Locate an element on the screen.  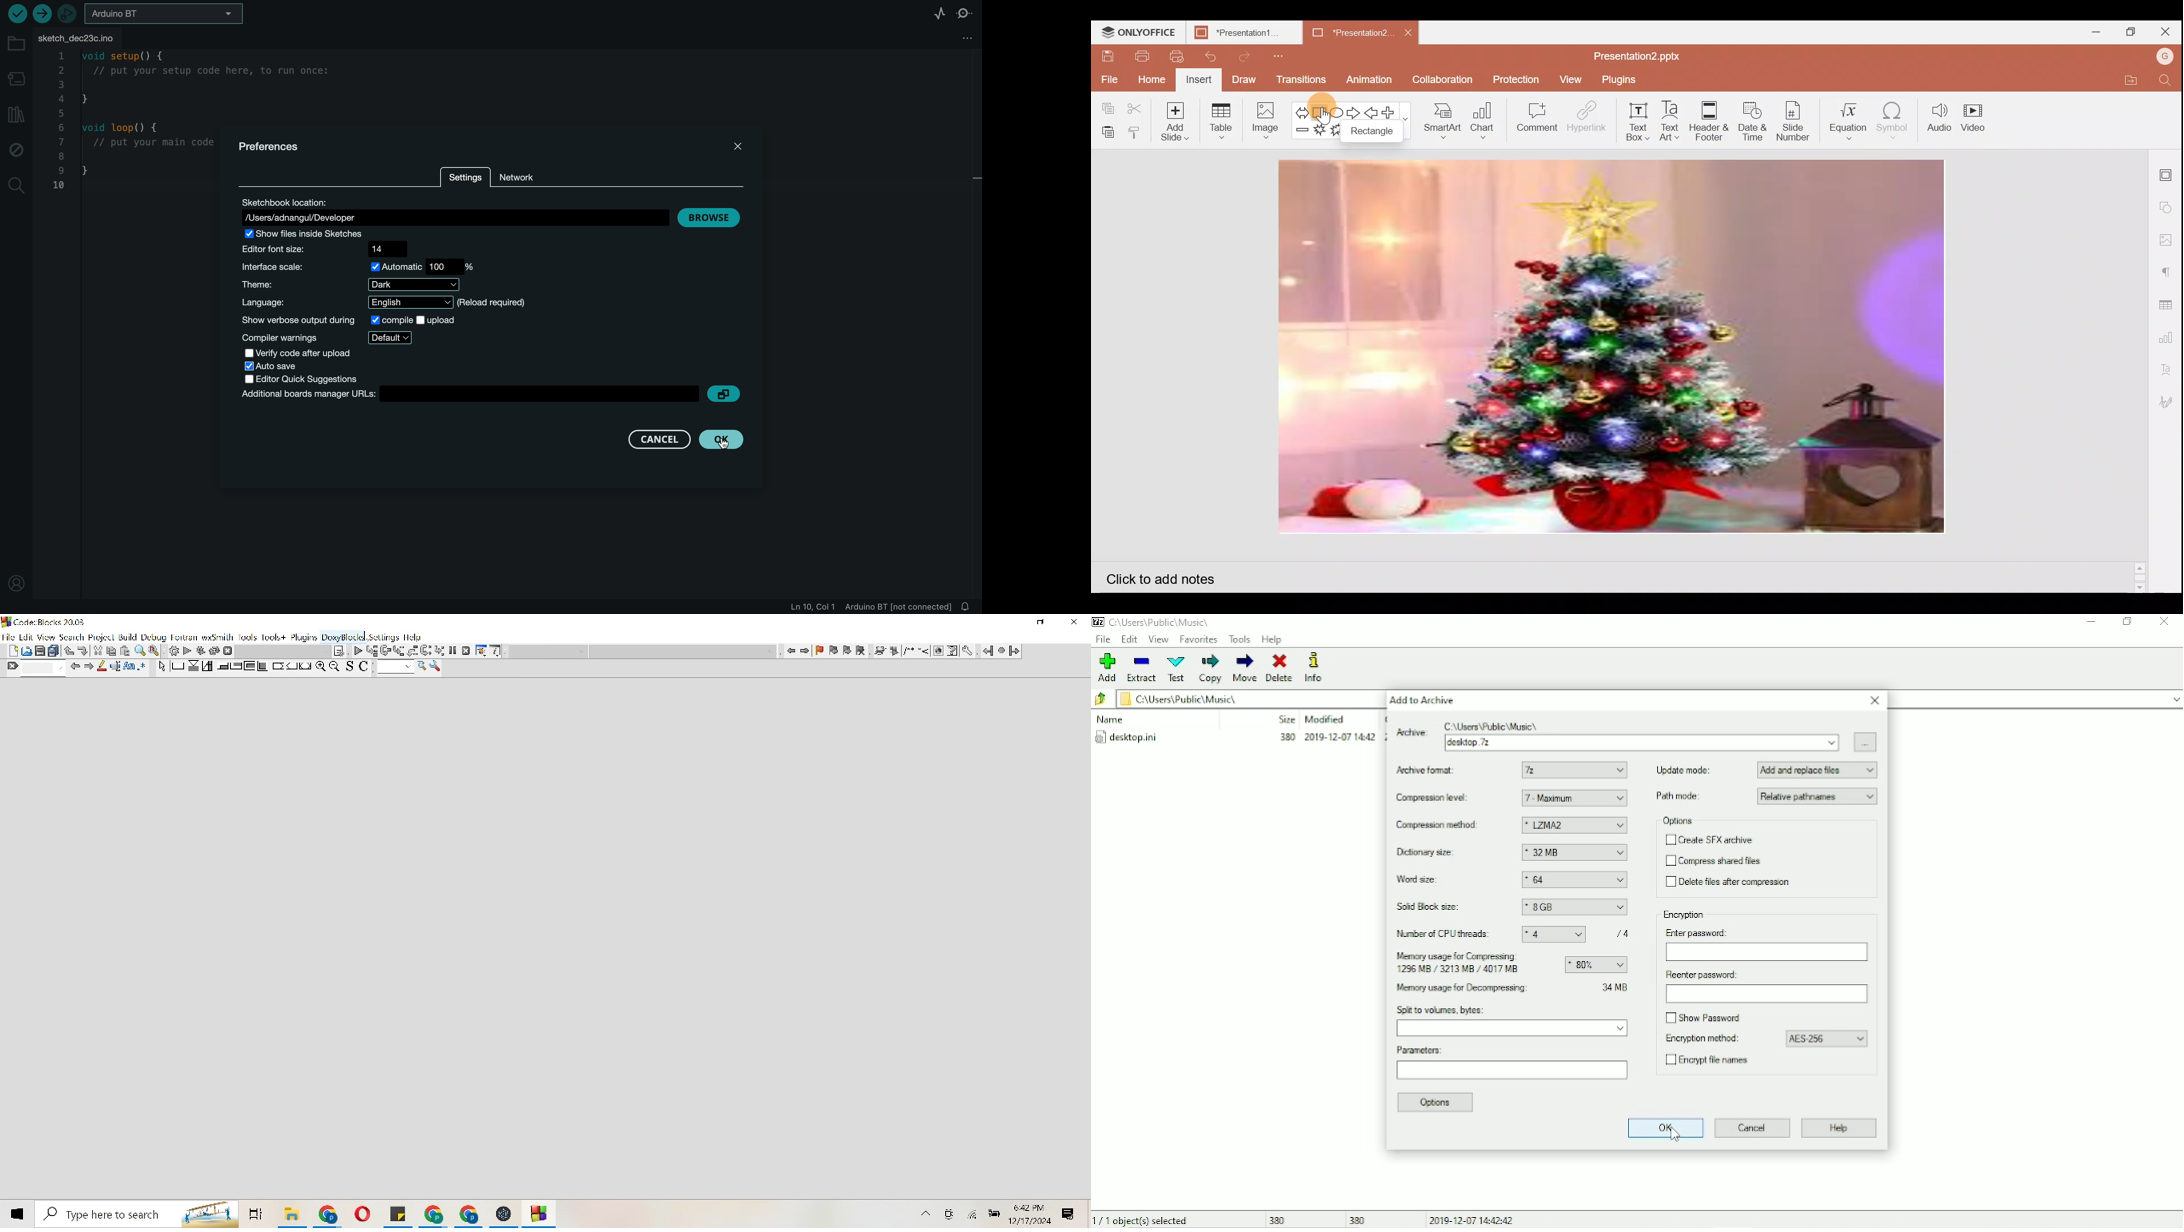
Update mode is located at coordinates (1684, 770).